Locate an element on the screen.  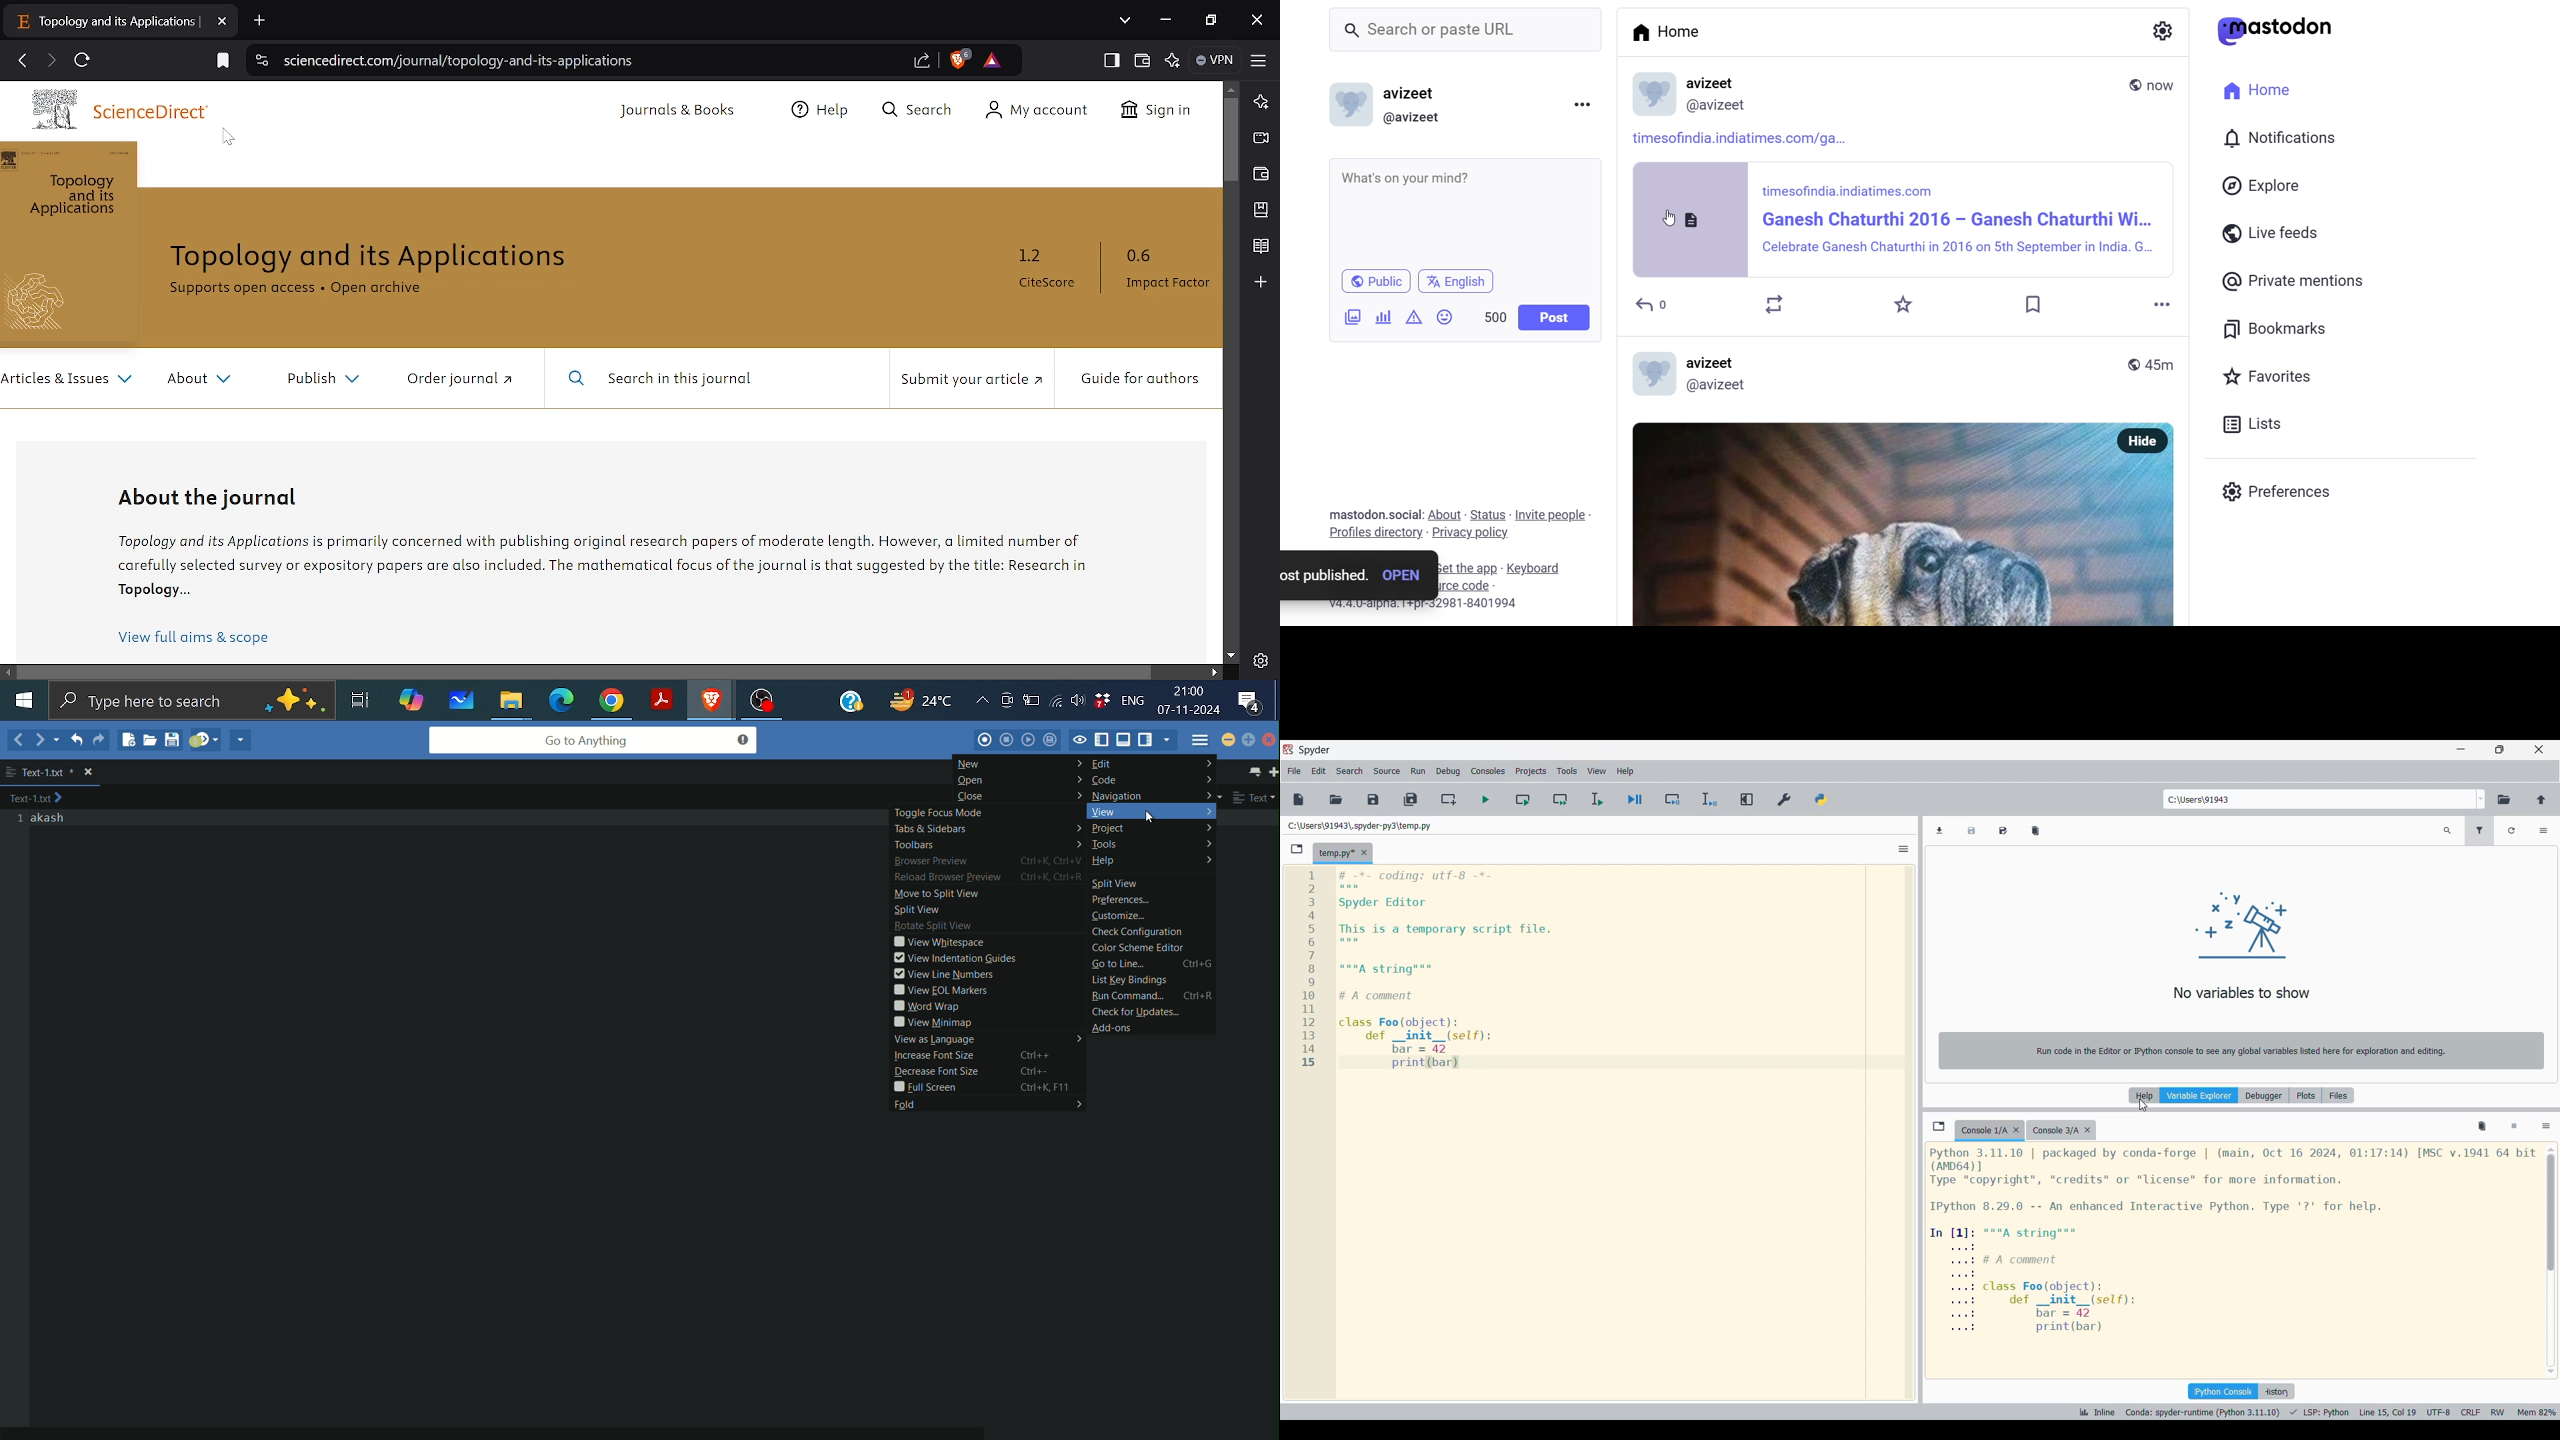
Debug file is located at coordinates (1635, 799).